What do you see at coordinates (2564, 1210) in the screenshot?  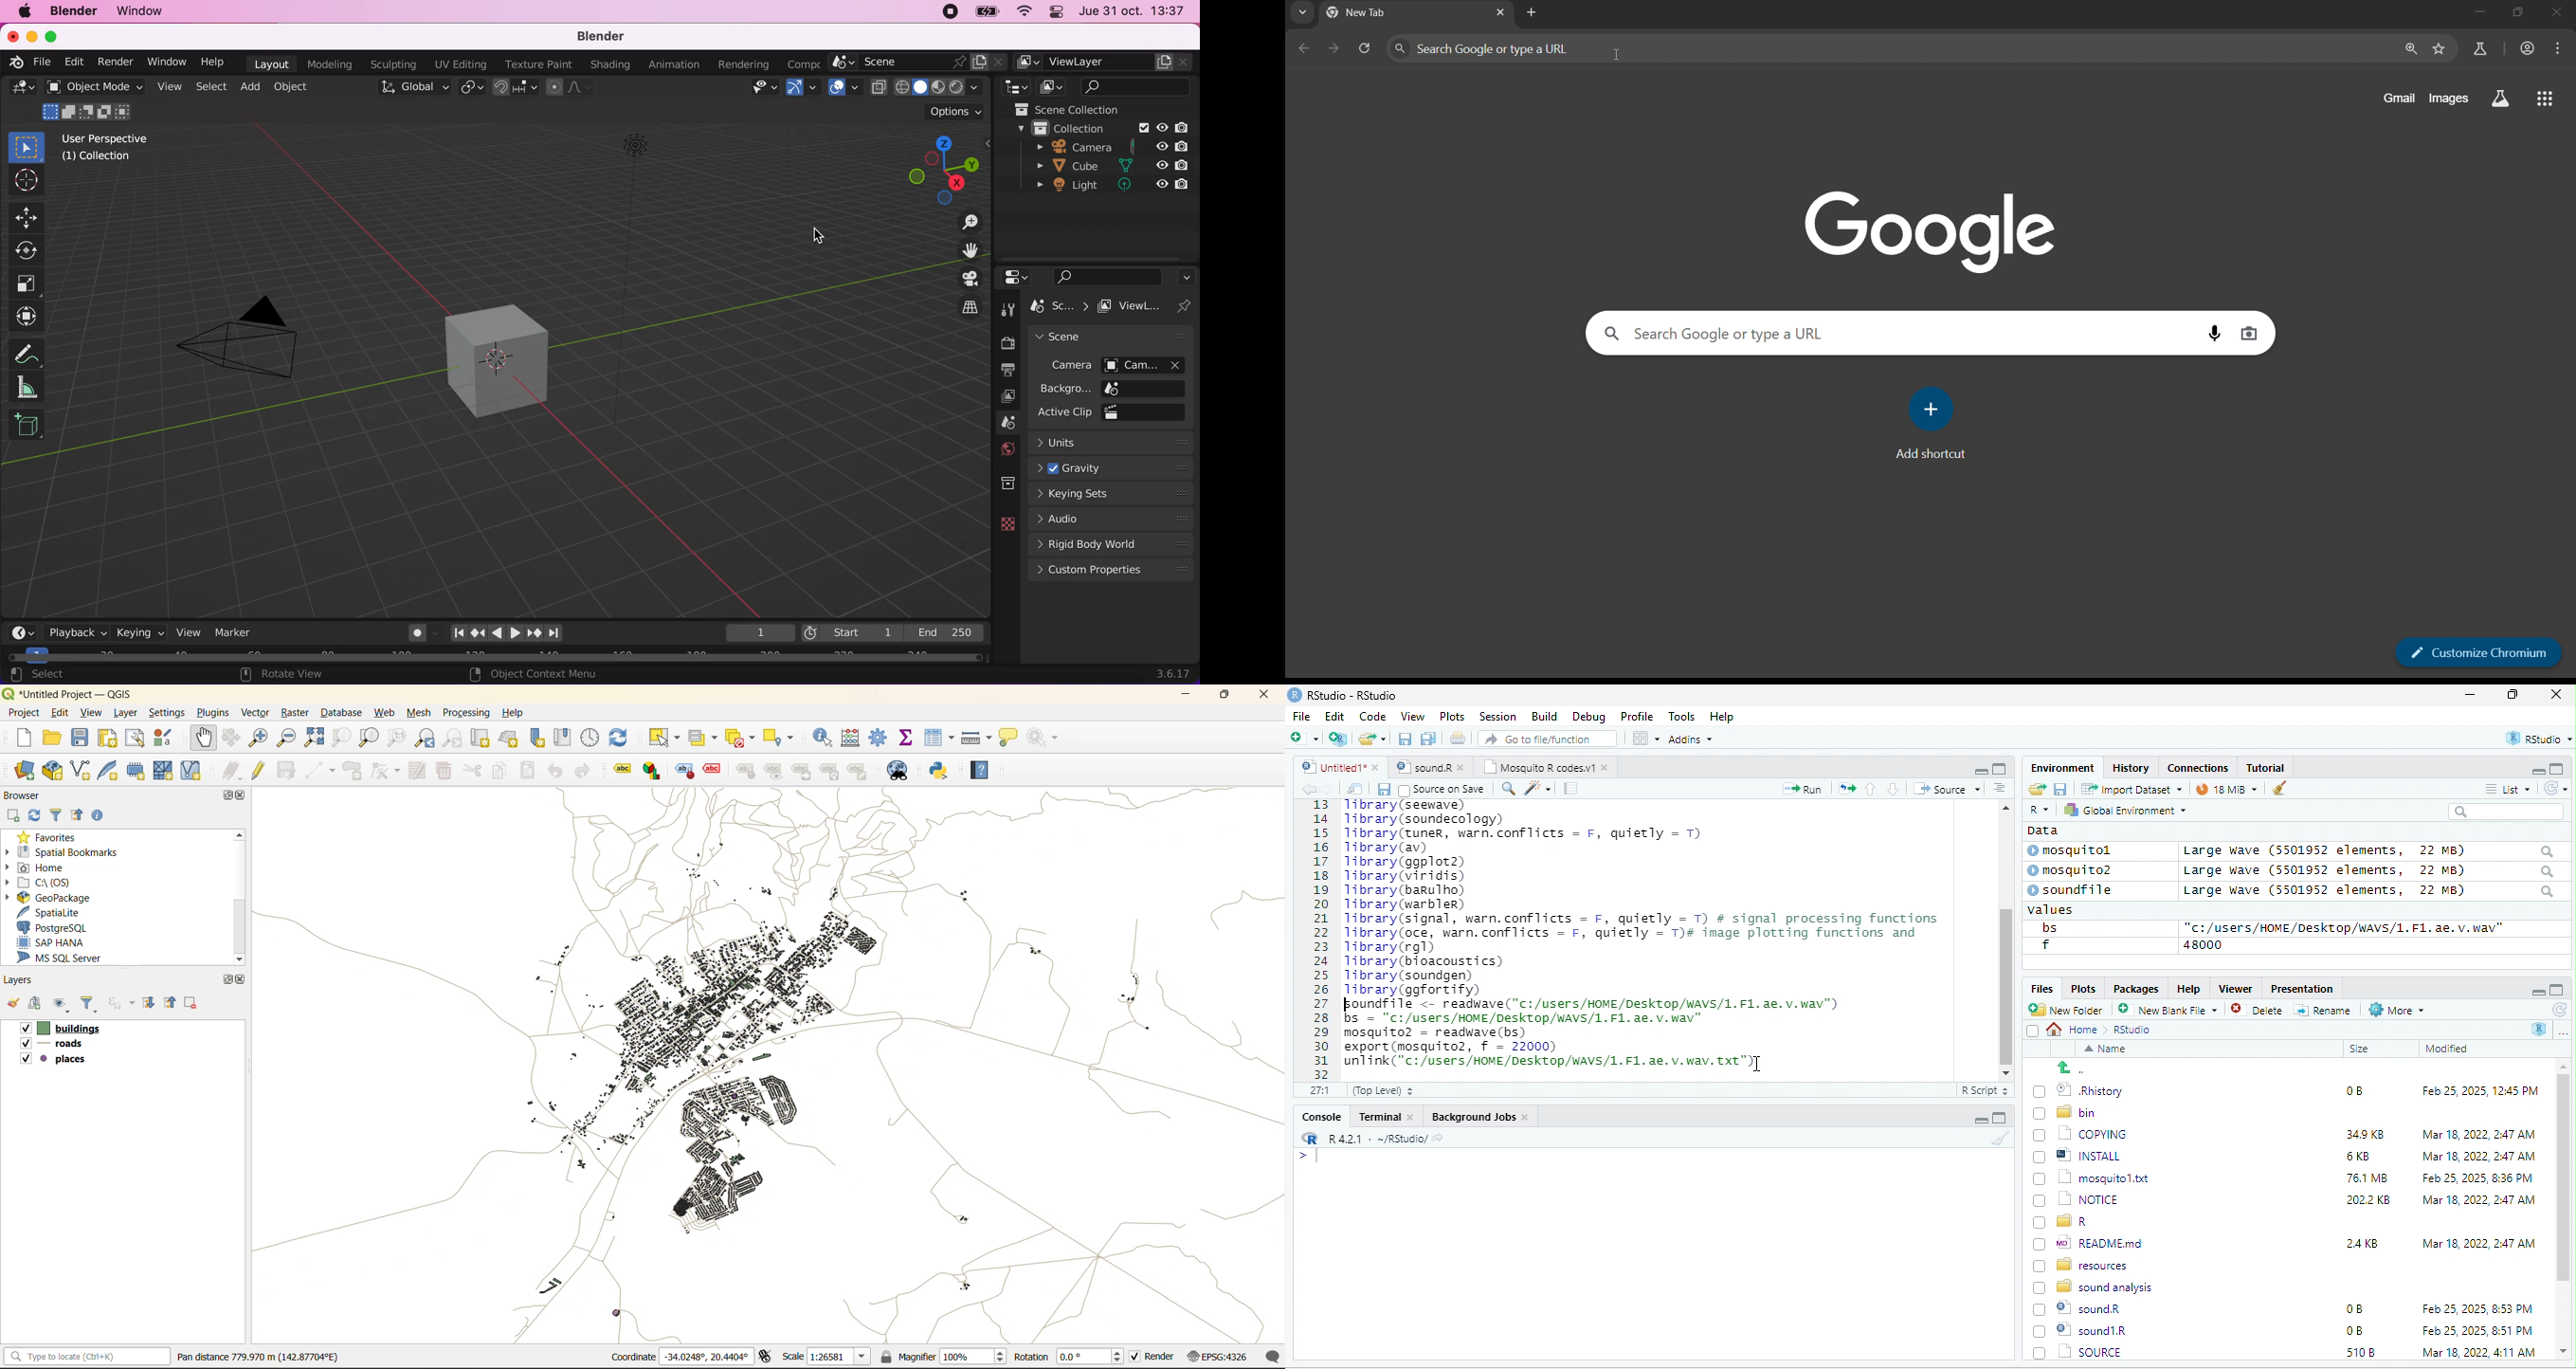 I see `scroll bar` at bounding box center [2564, 1210].